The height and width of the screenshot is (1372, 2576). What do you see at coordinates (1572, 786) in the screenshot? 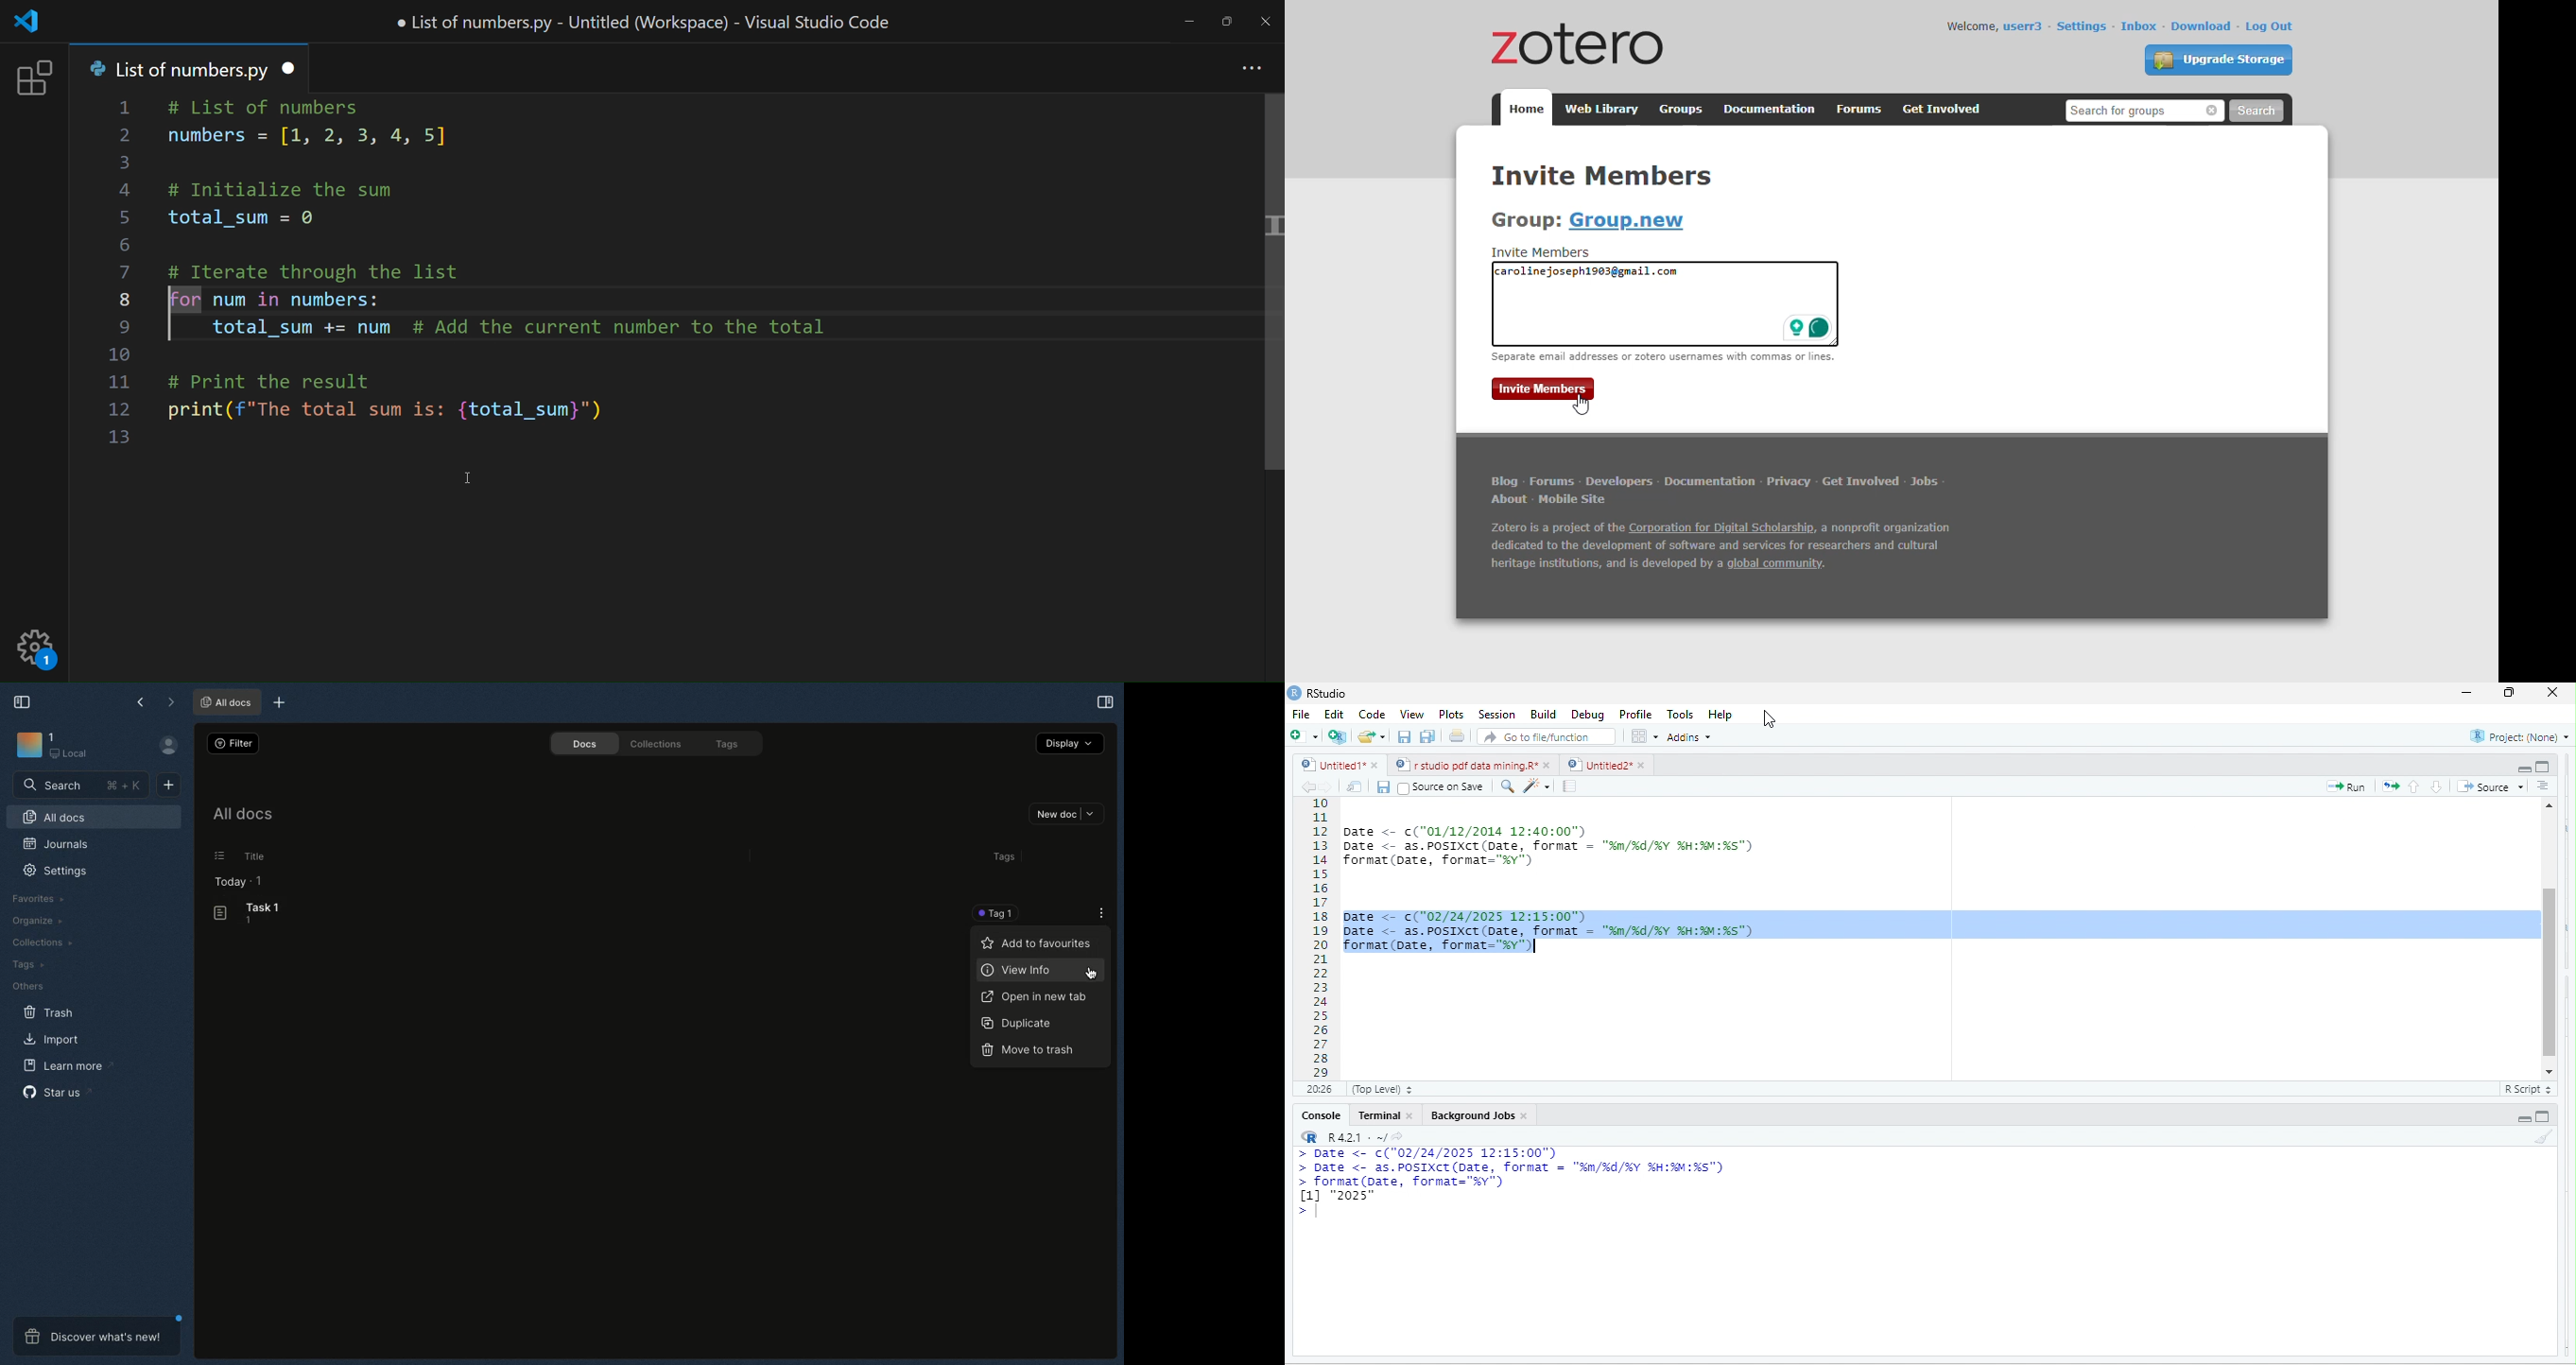
I see `compile report` at bounding box center [1572, 786].